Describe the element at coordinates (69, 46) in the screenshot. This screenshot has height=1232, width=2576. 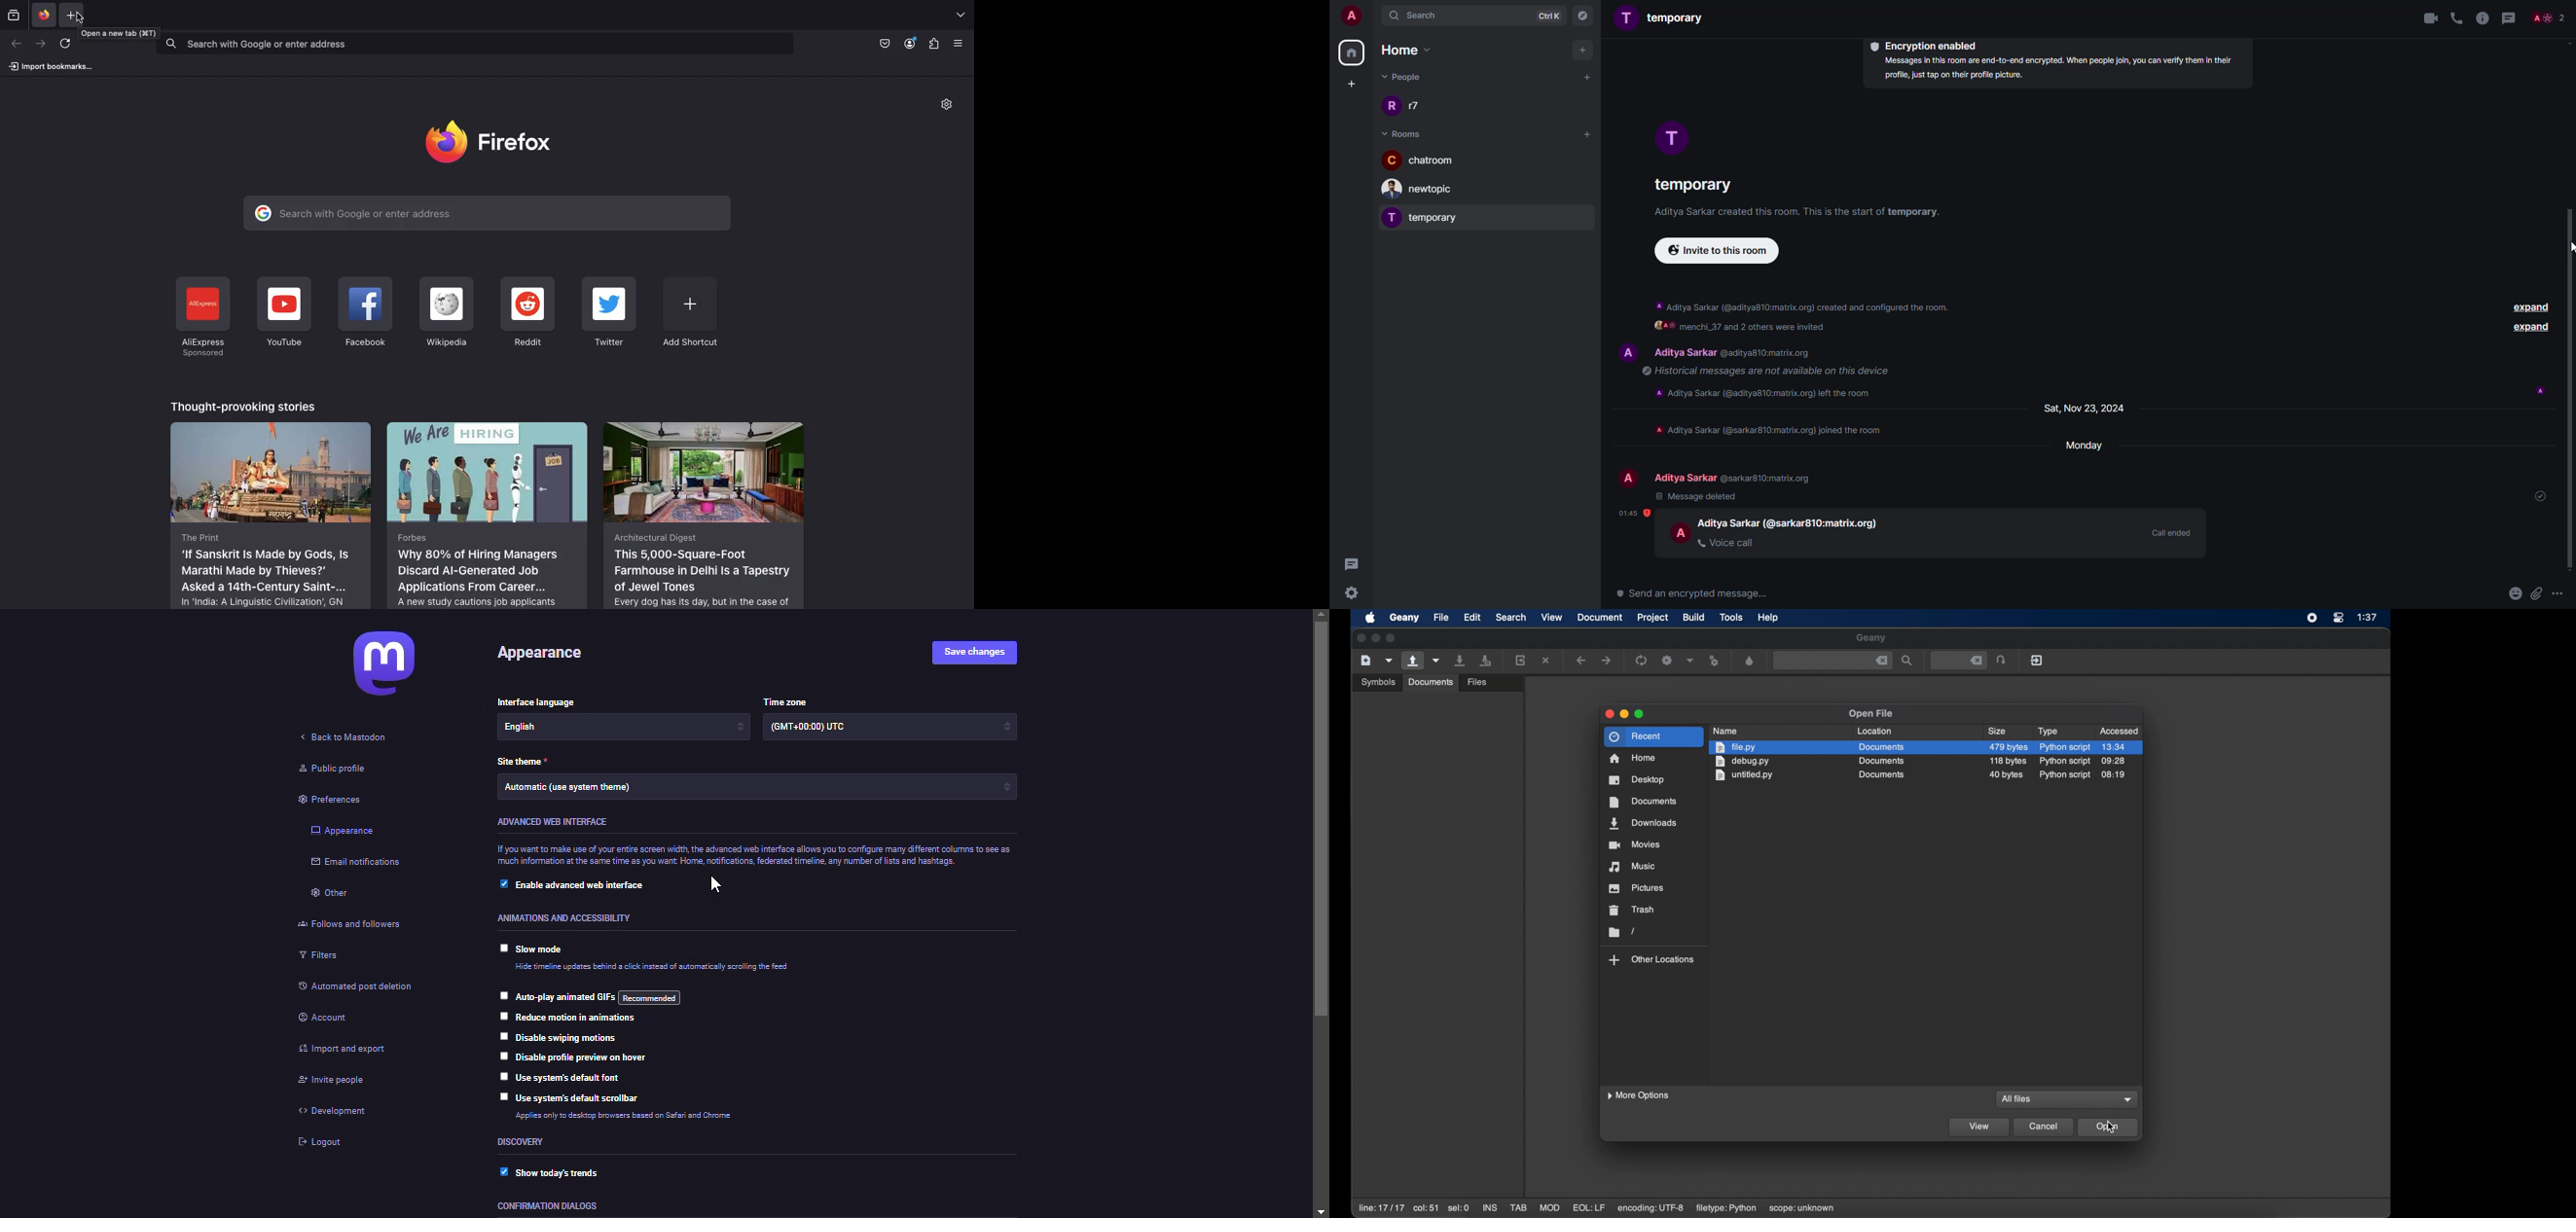
I see `Refresh` at that location.